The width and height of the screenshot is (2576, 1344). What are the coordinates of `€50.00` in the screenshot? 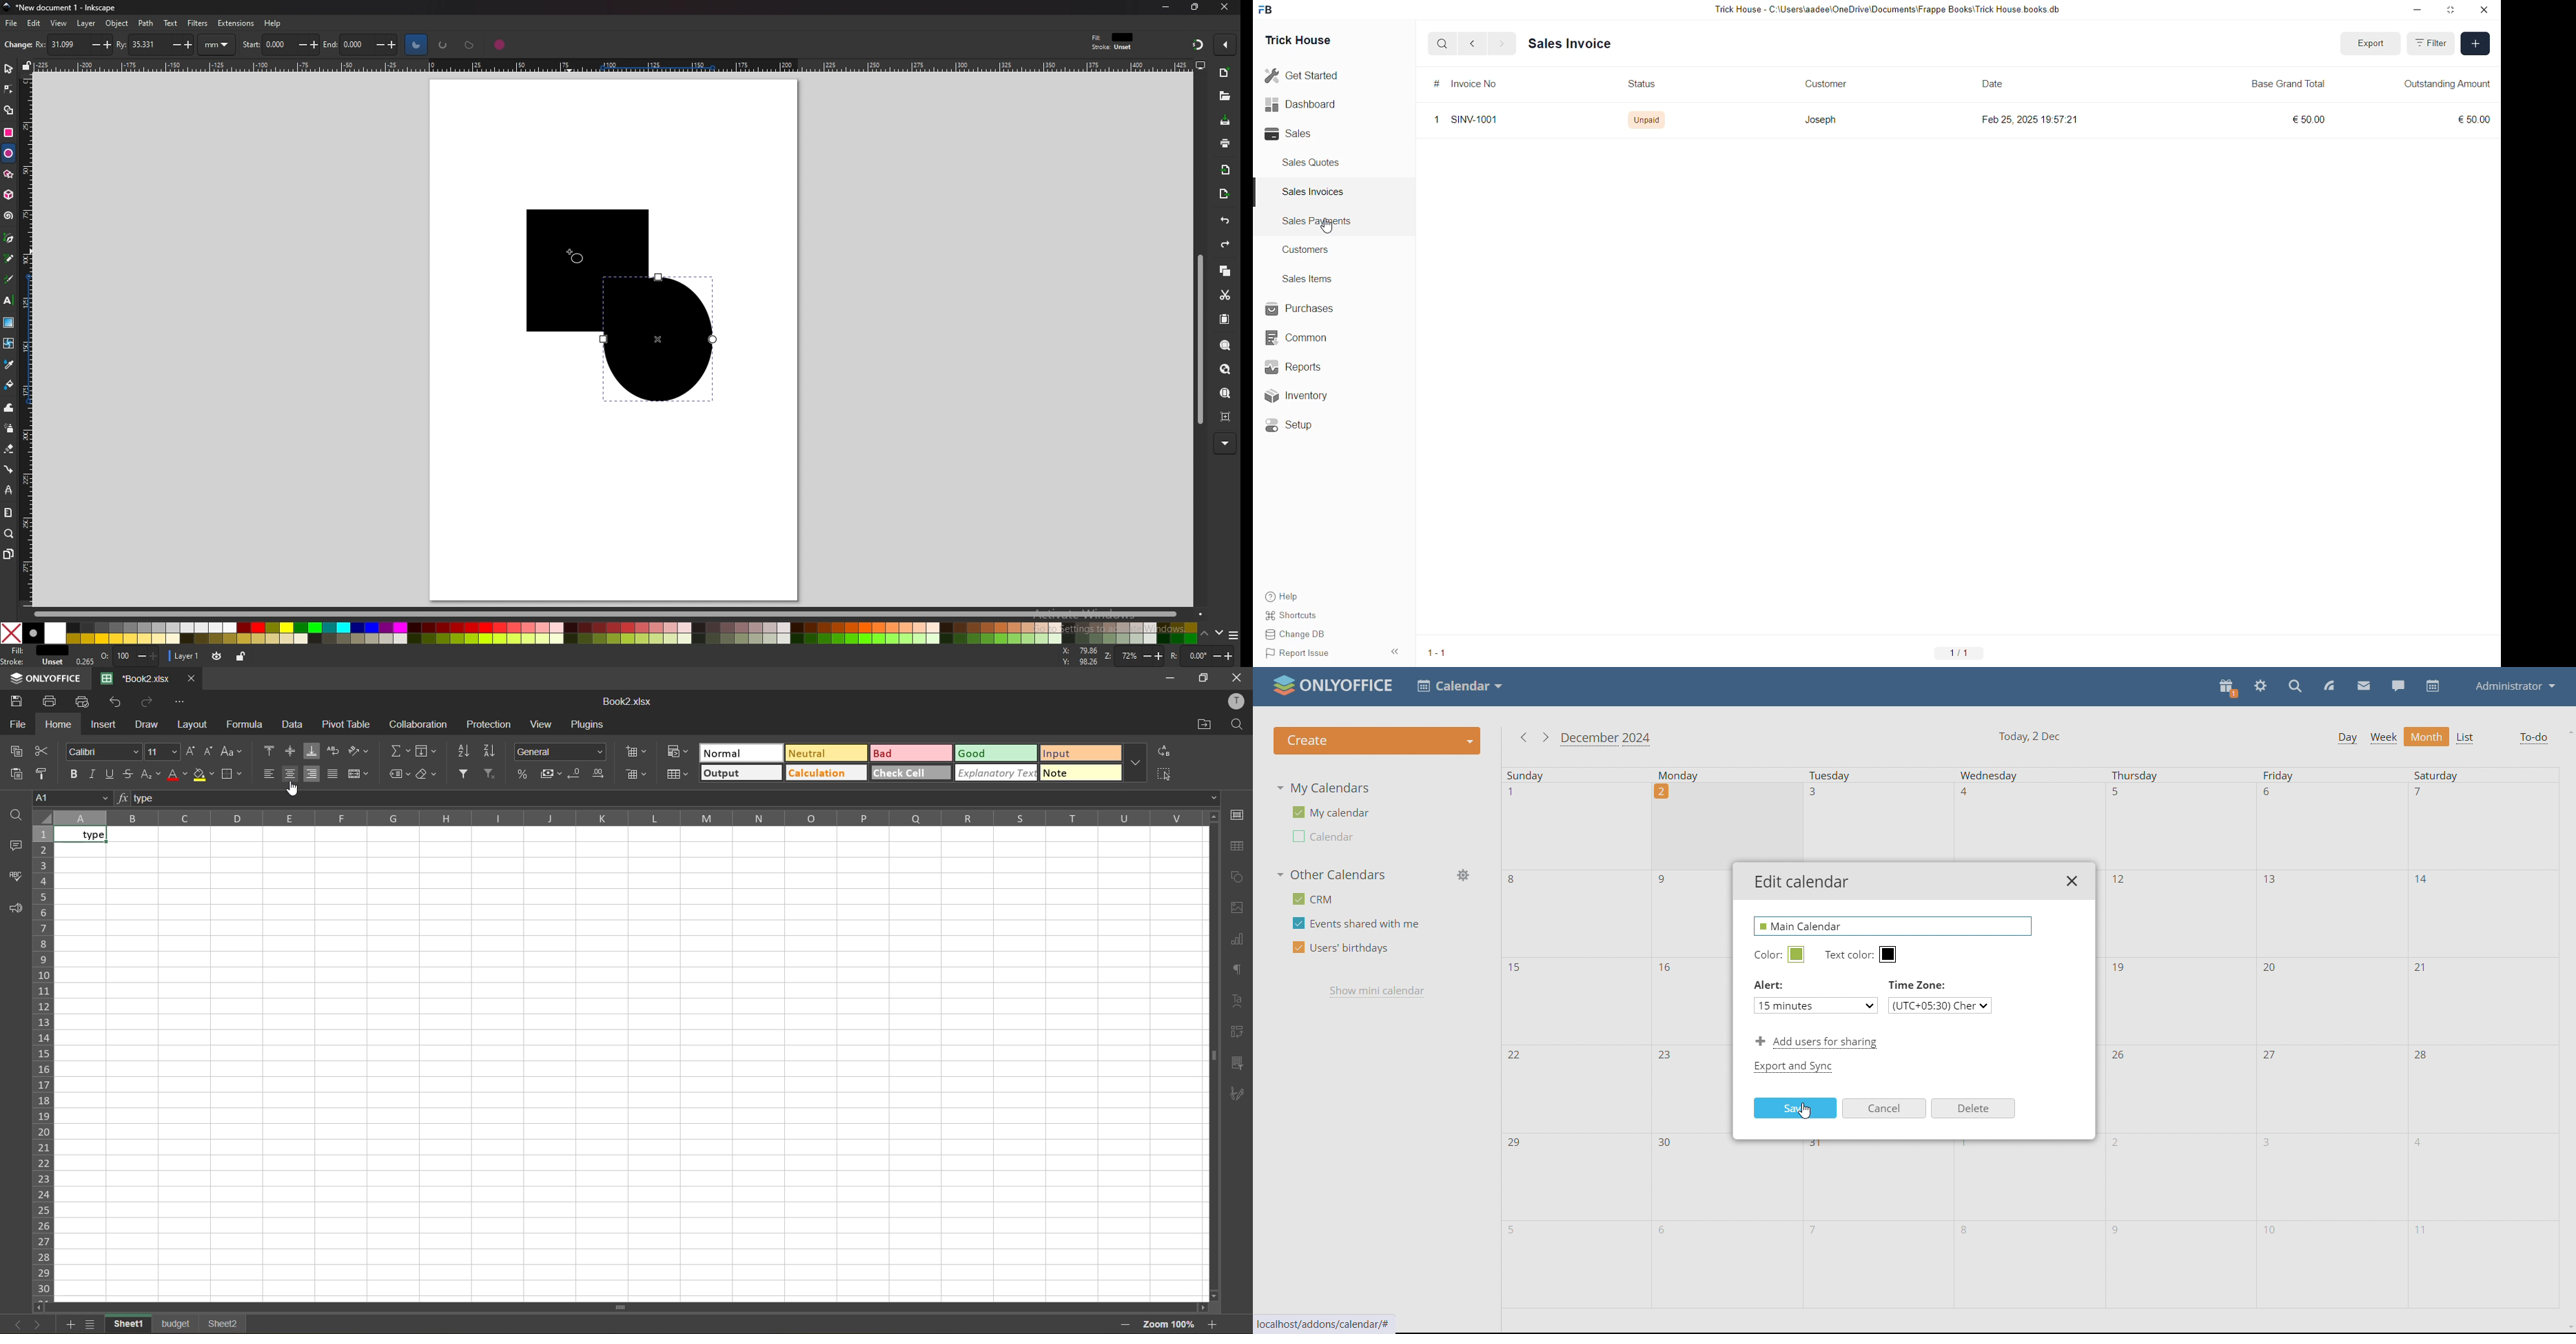 It's located at (2310, 120).